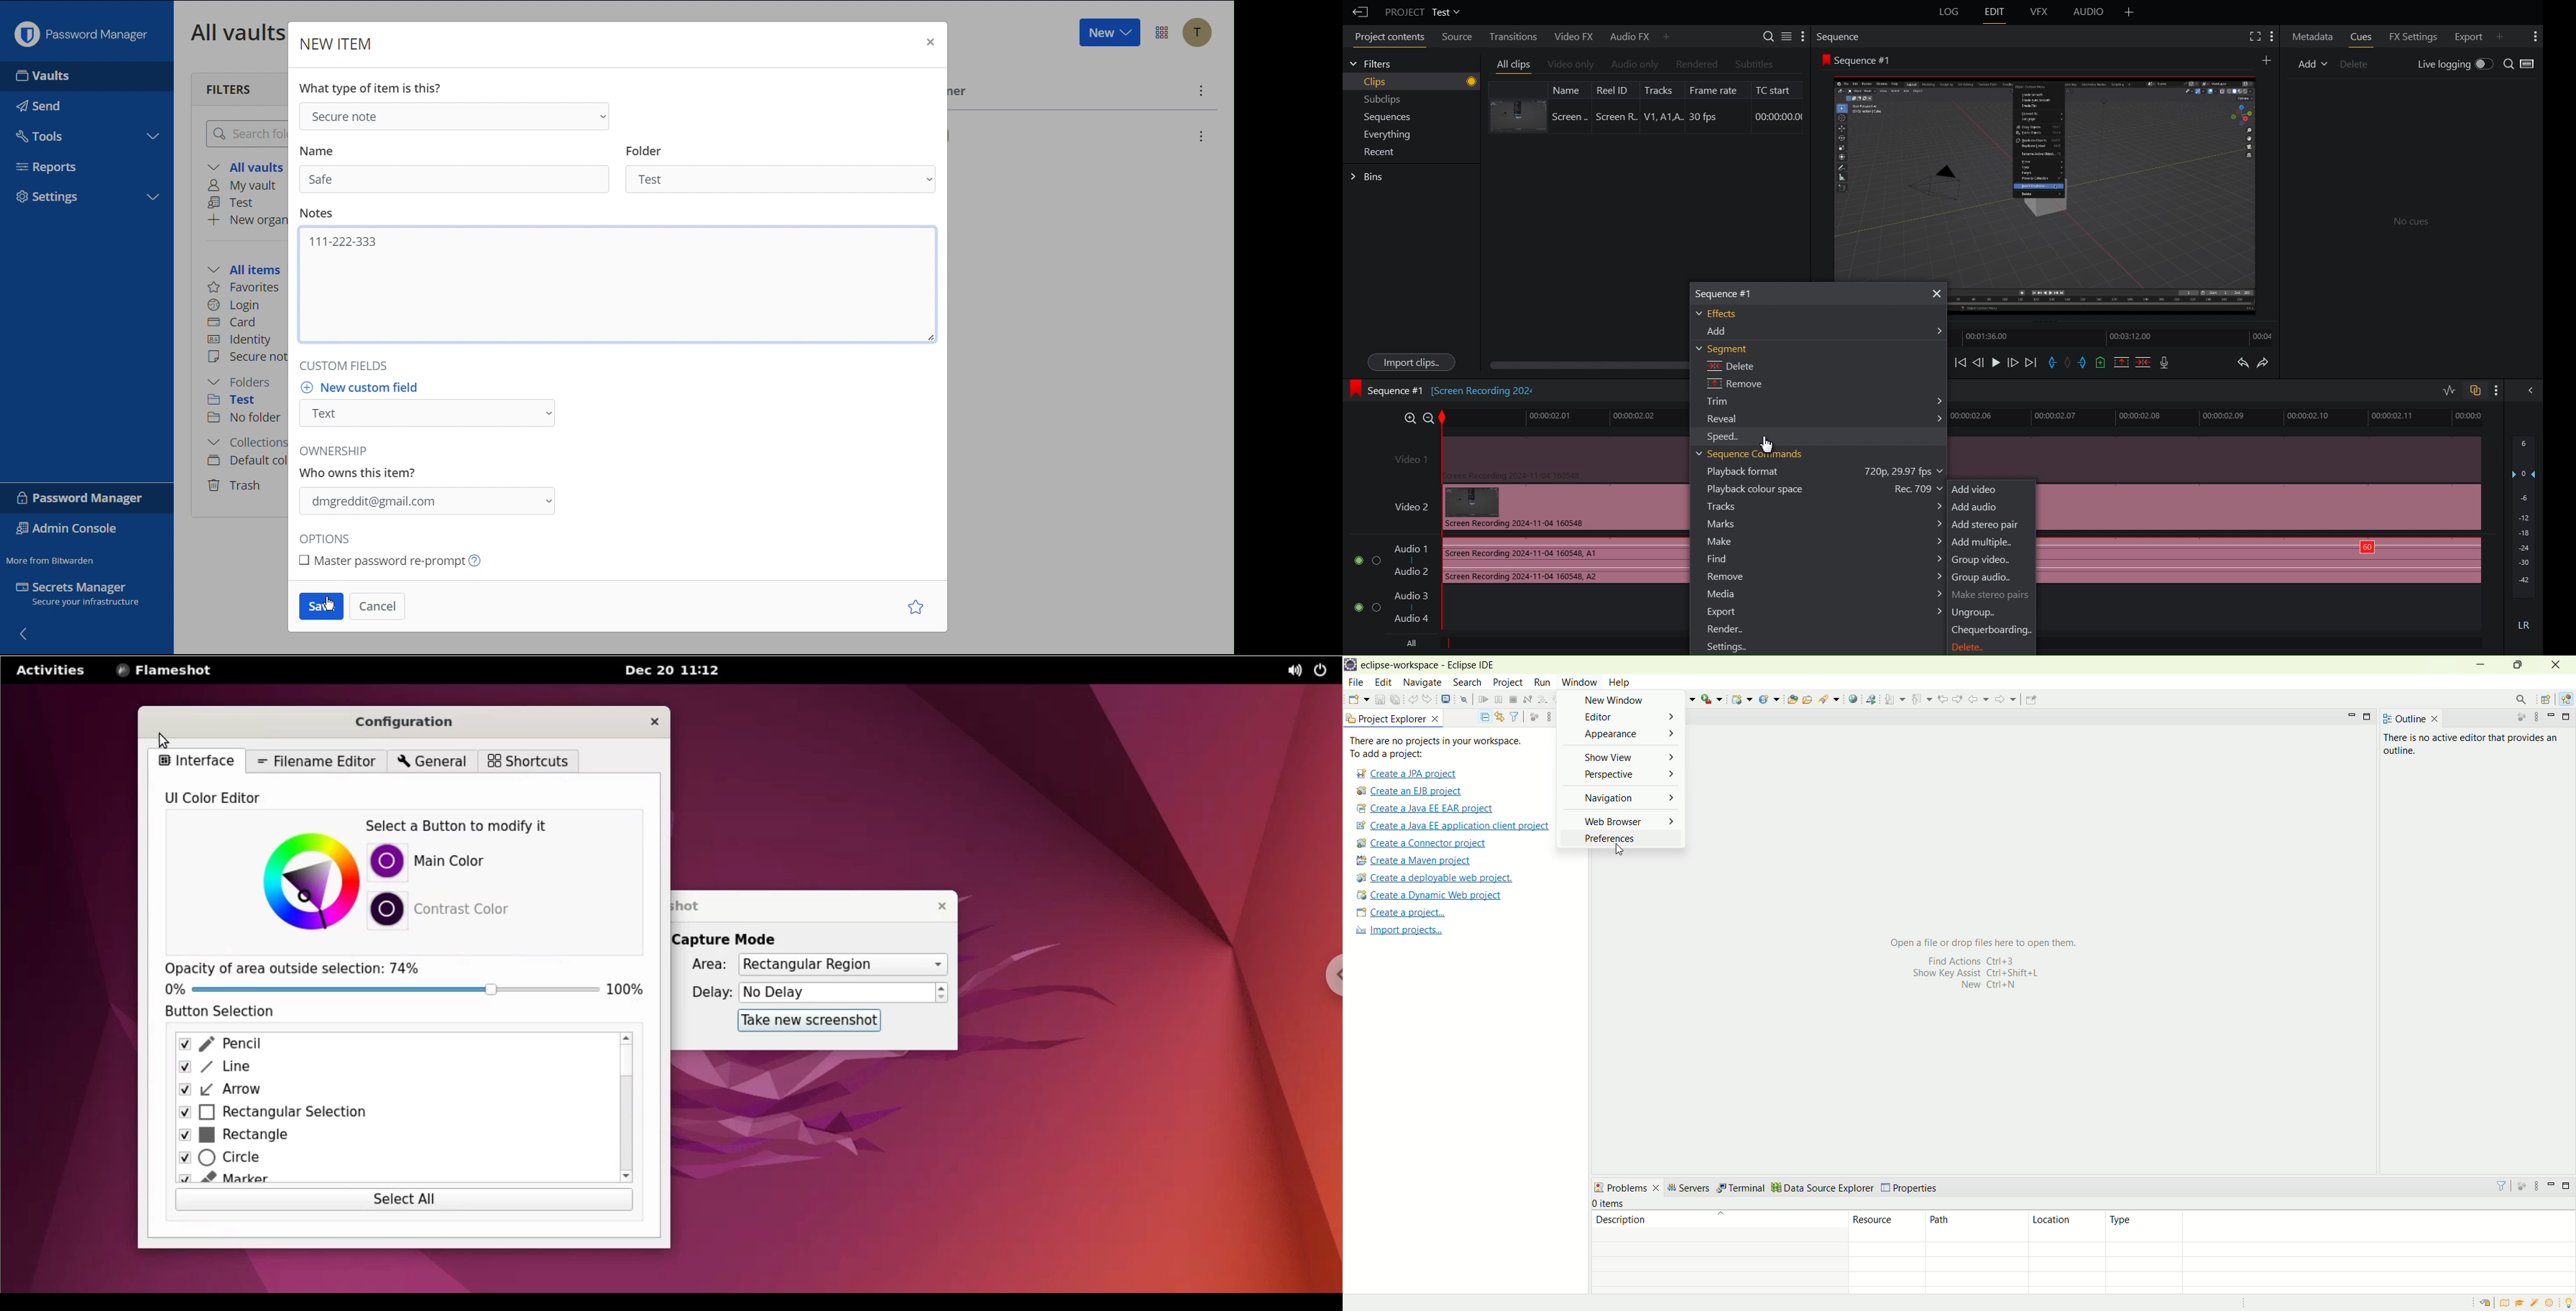 The width and height of the screenshot is (2576, 1316). Describe the element at coordinates (1357, 12) in the screenshot. I see `Back` at that location.